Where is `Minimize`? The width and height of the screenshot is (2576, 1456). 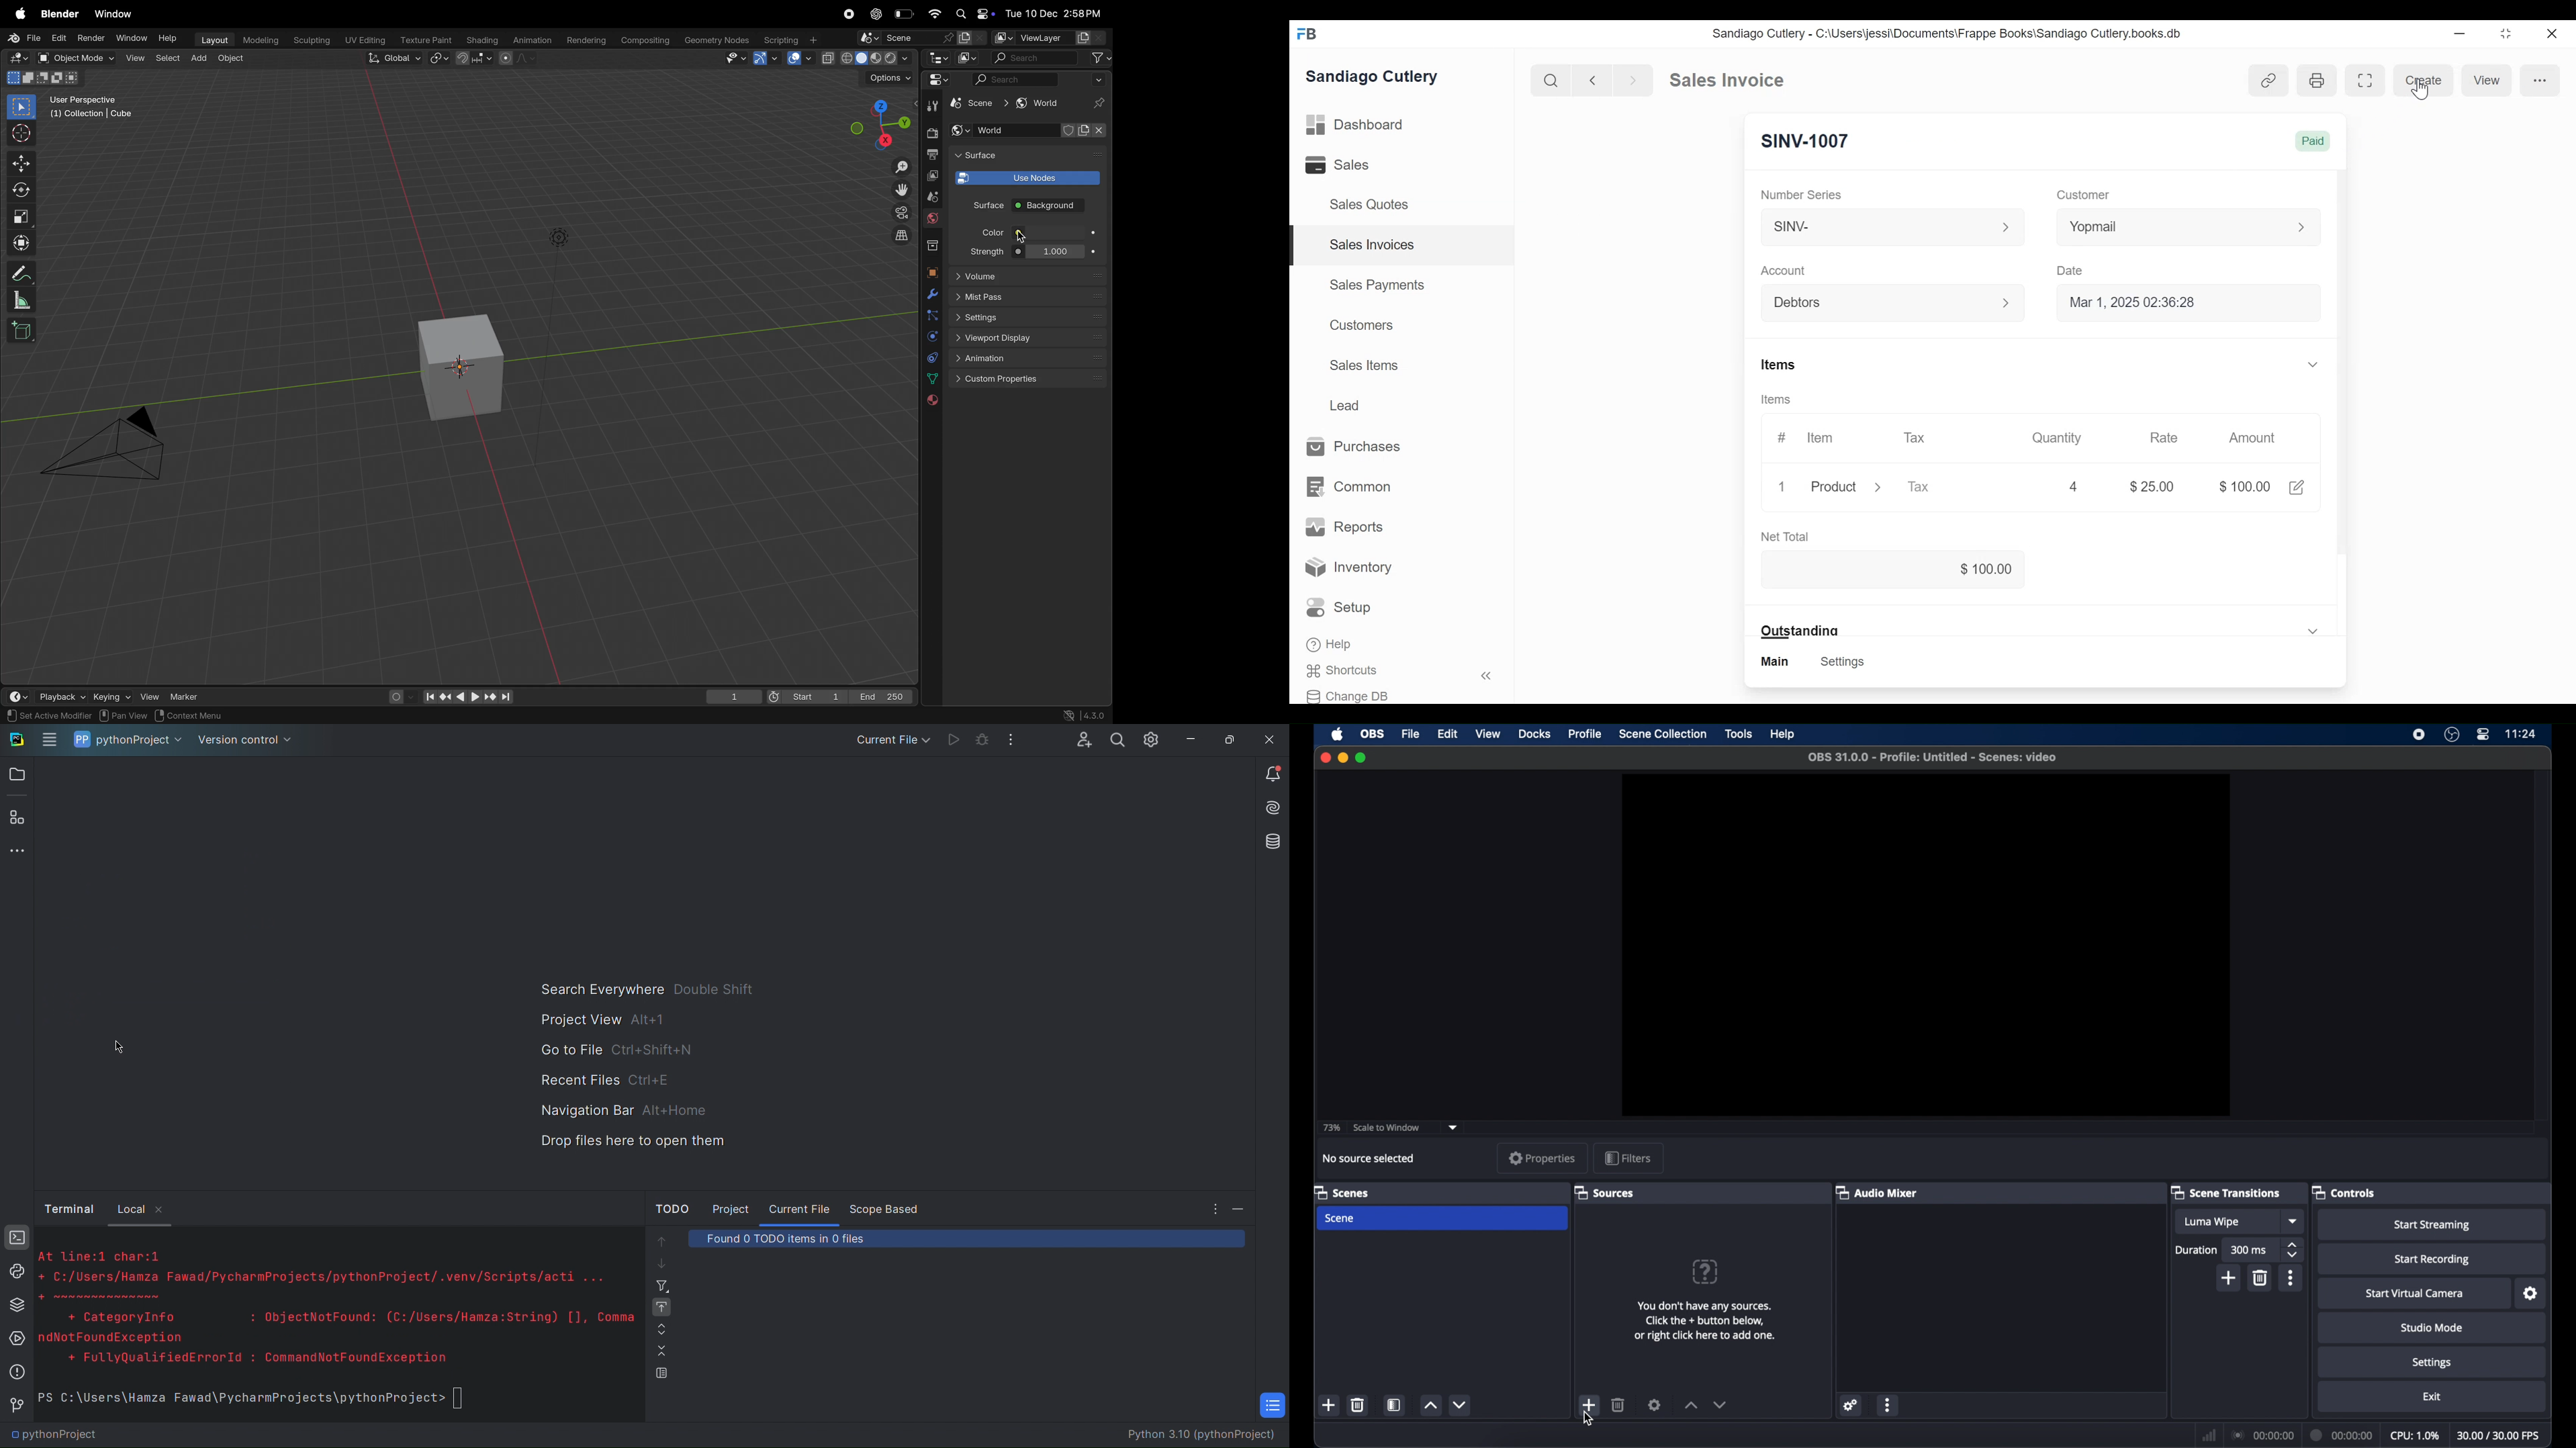
Minimize is located at coordinates (2458, 34).